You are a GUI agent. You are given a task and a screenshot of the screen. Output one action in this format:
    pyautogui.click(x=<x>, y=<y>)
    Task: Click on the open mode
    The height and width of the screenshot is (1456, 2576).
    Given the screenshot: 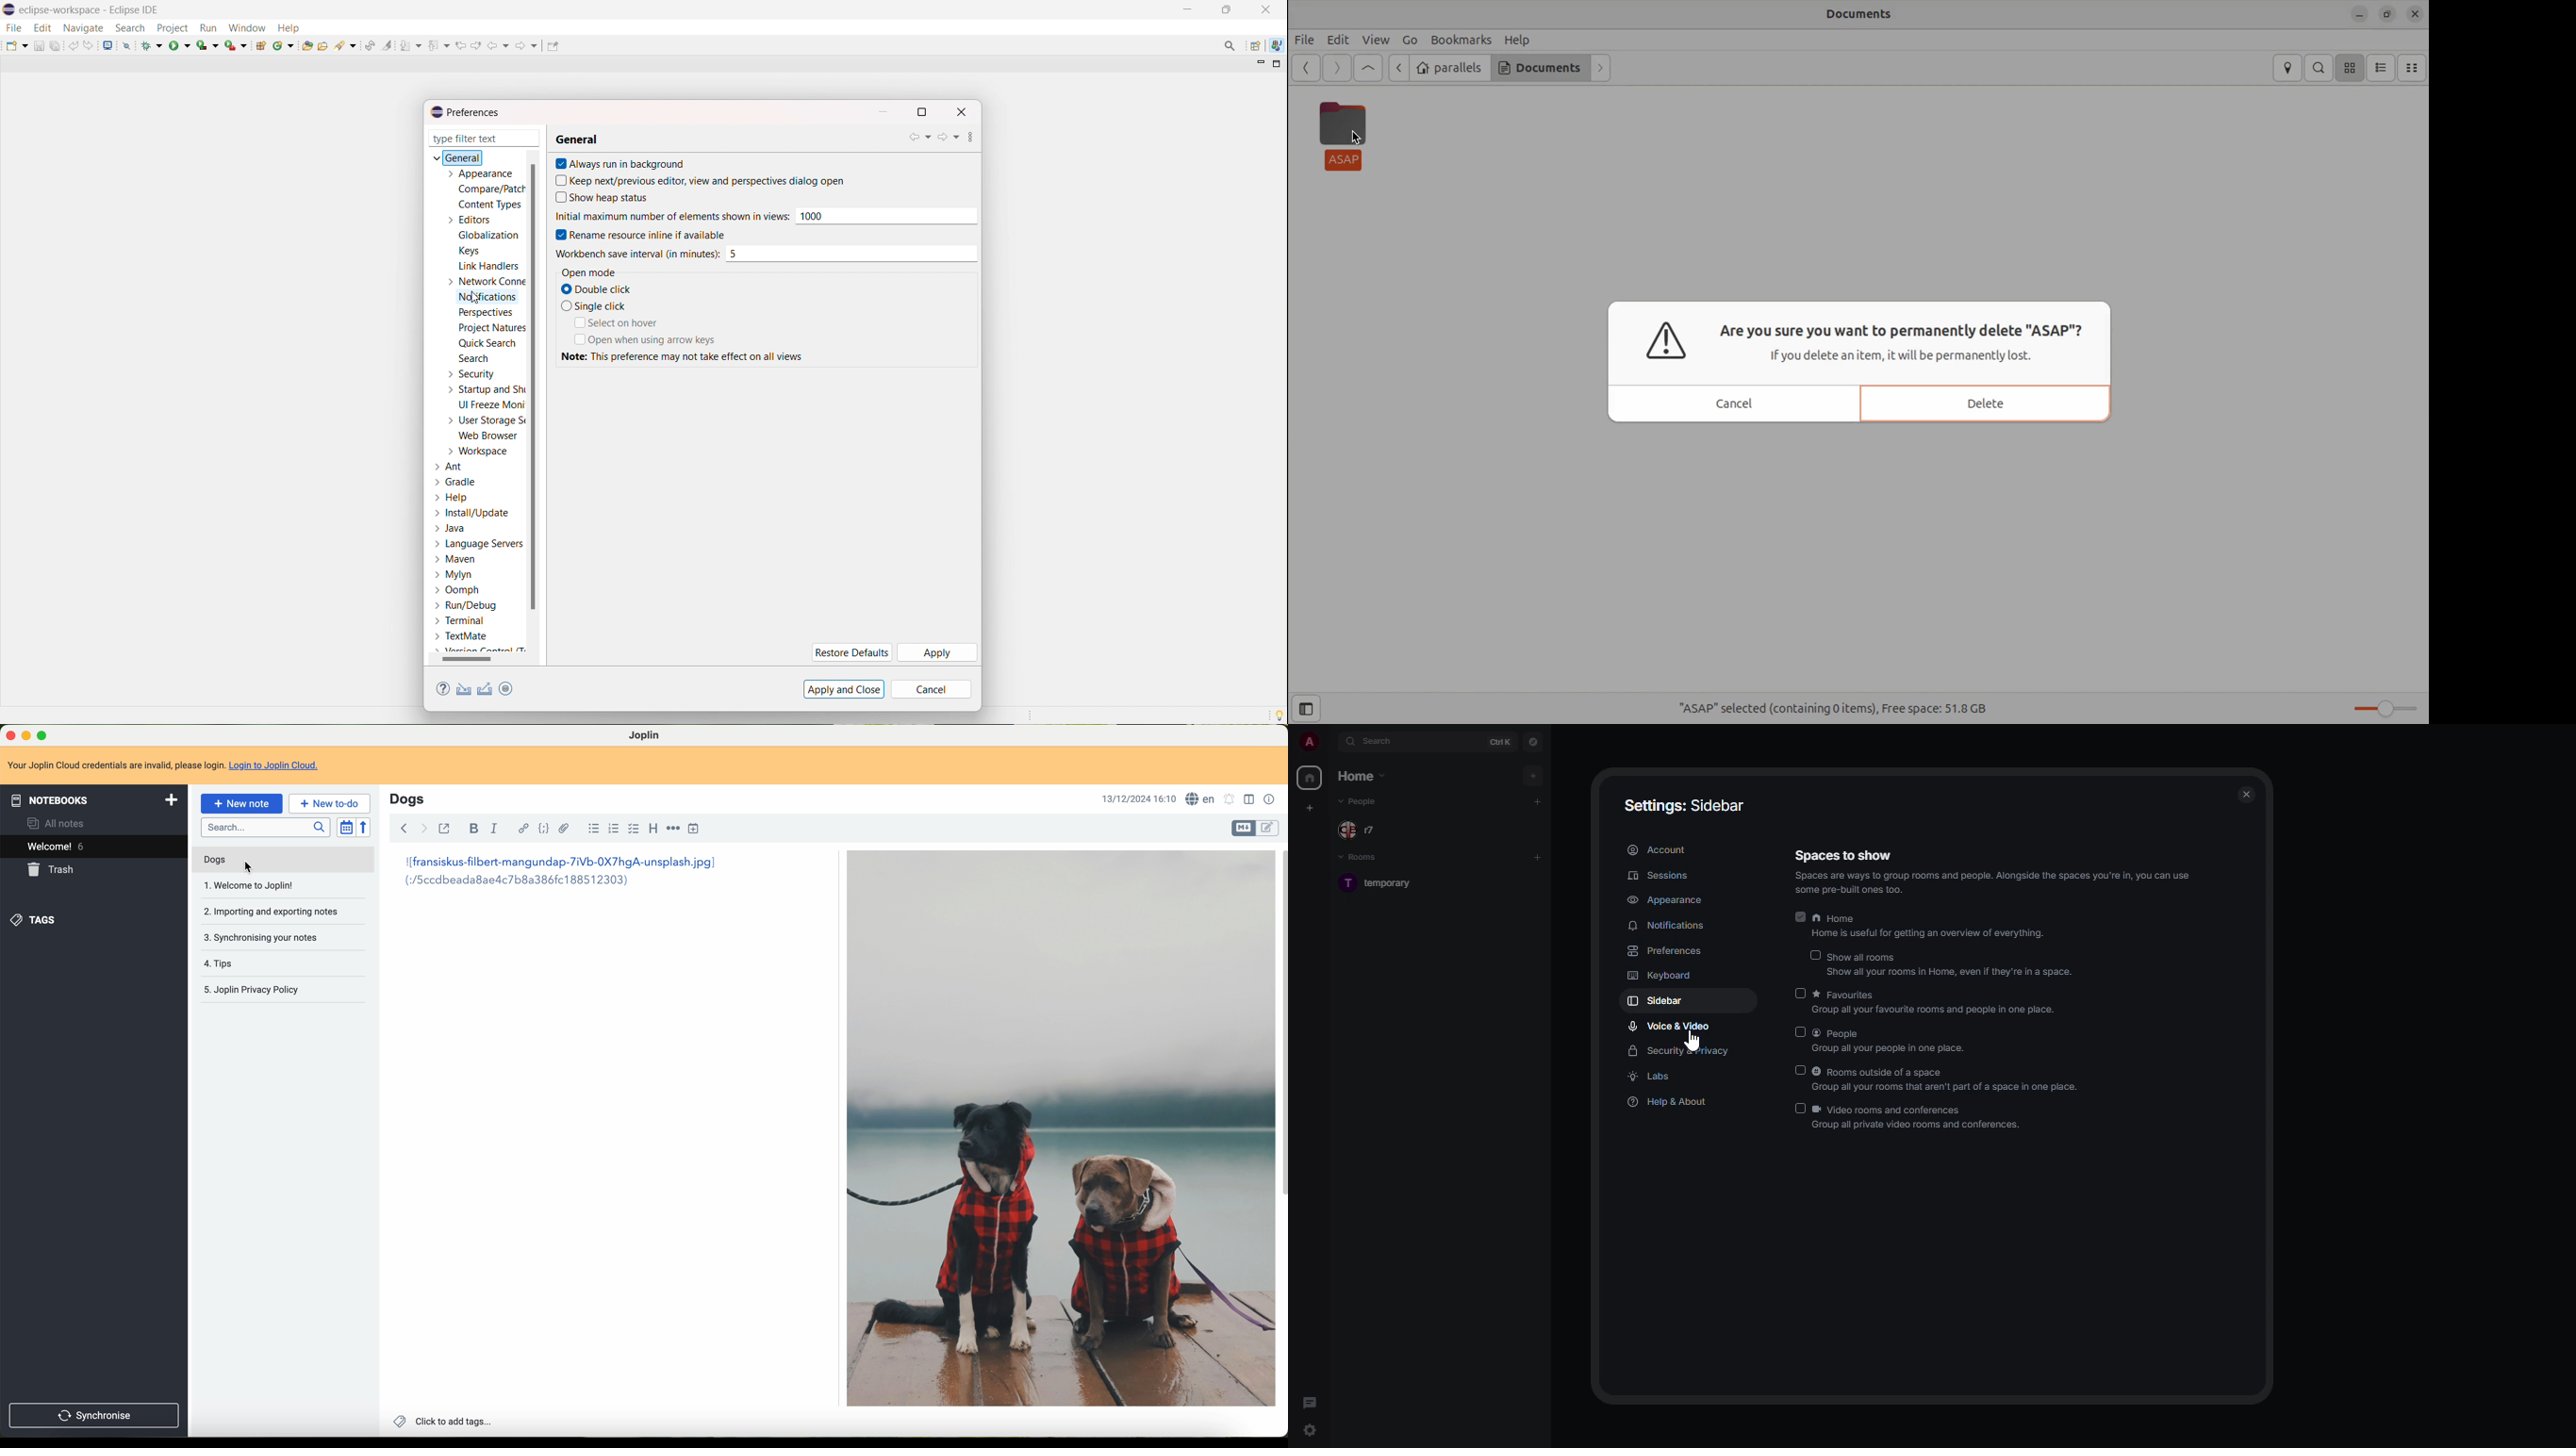 What is the action you would take?
    pyautogui.click(x=589, y=272)
    